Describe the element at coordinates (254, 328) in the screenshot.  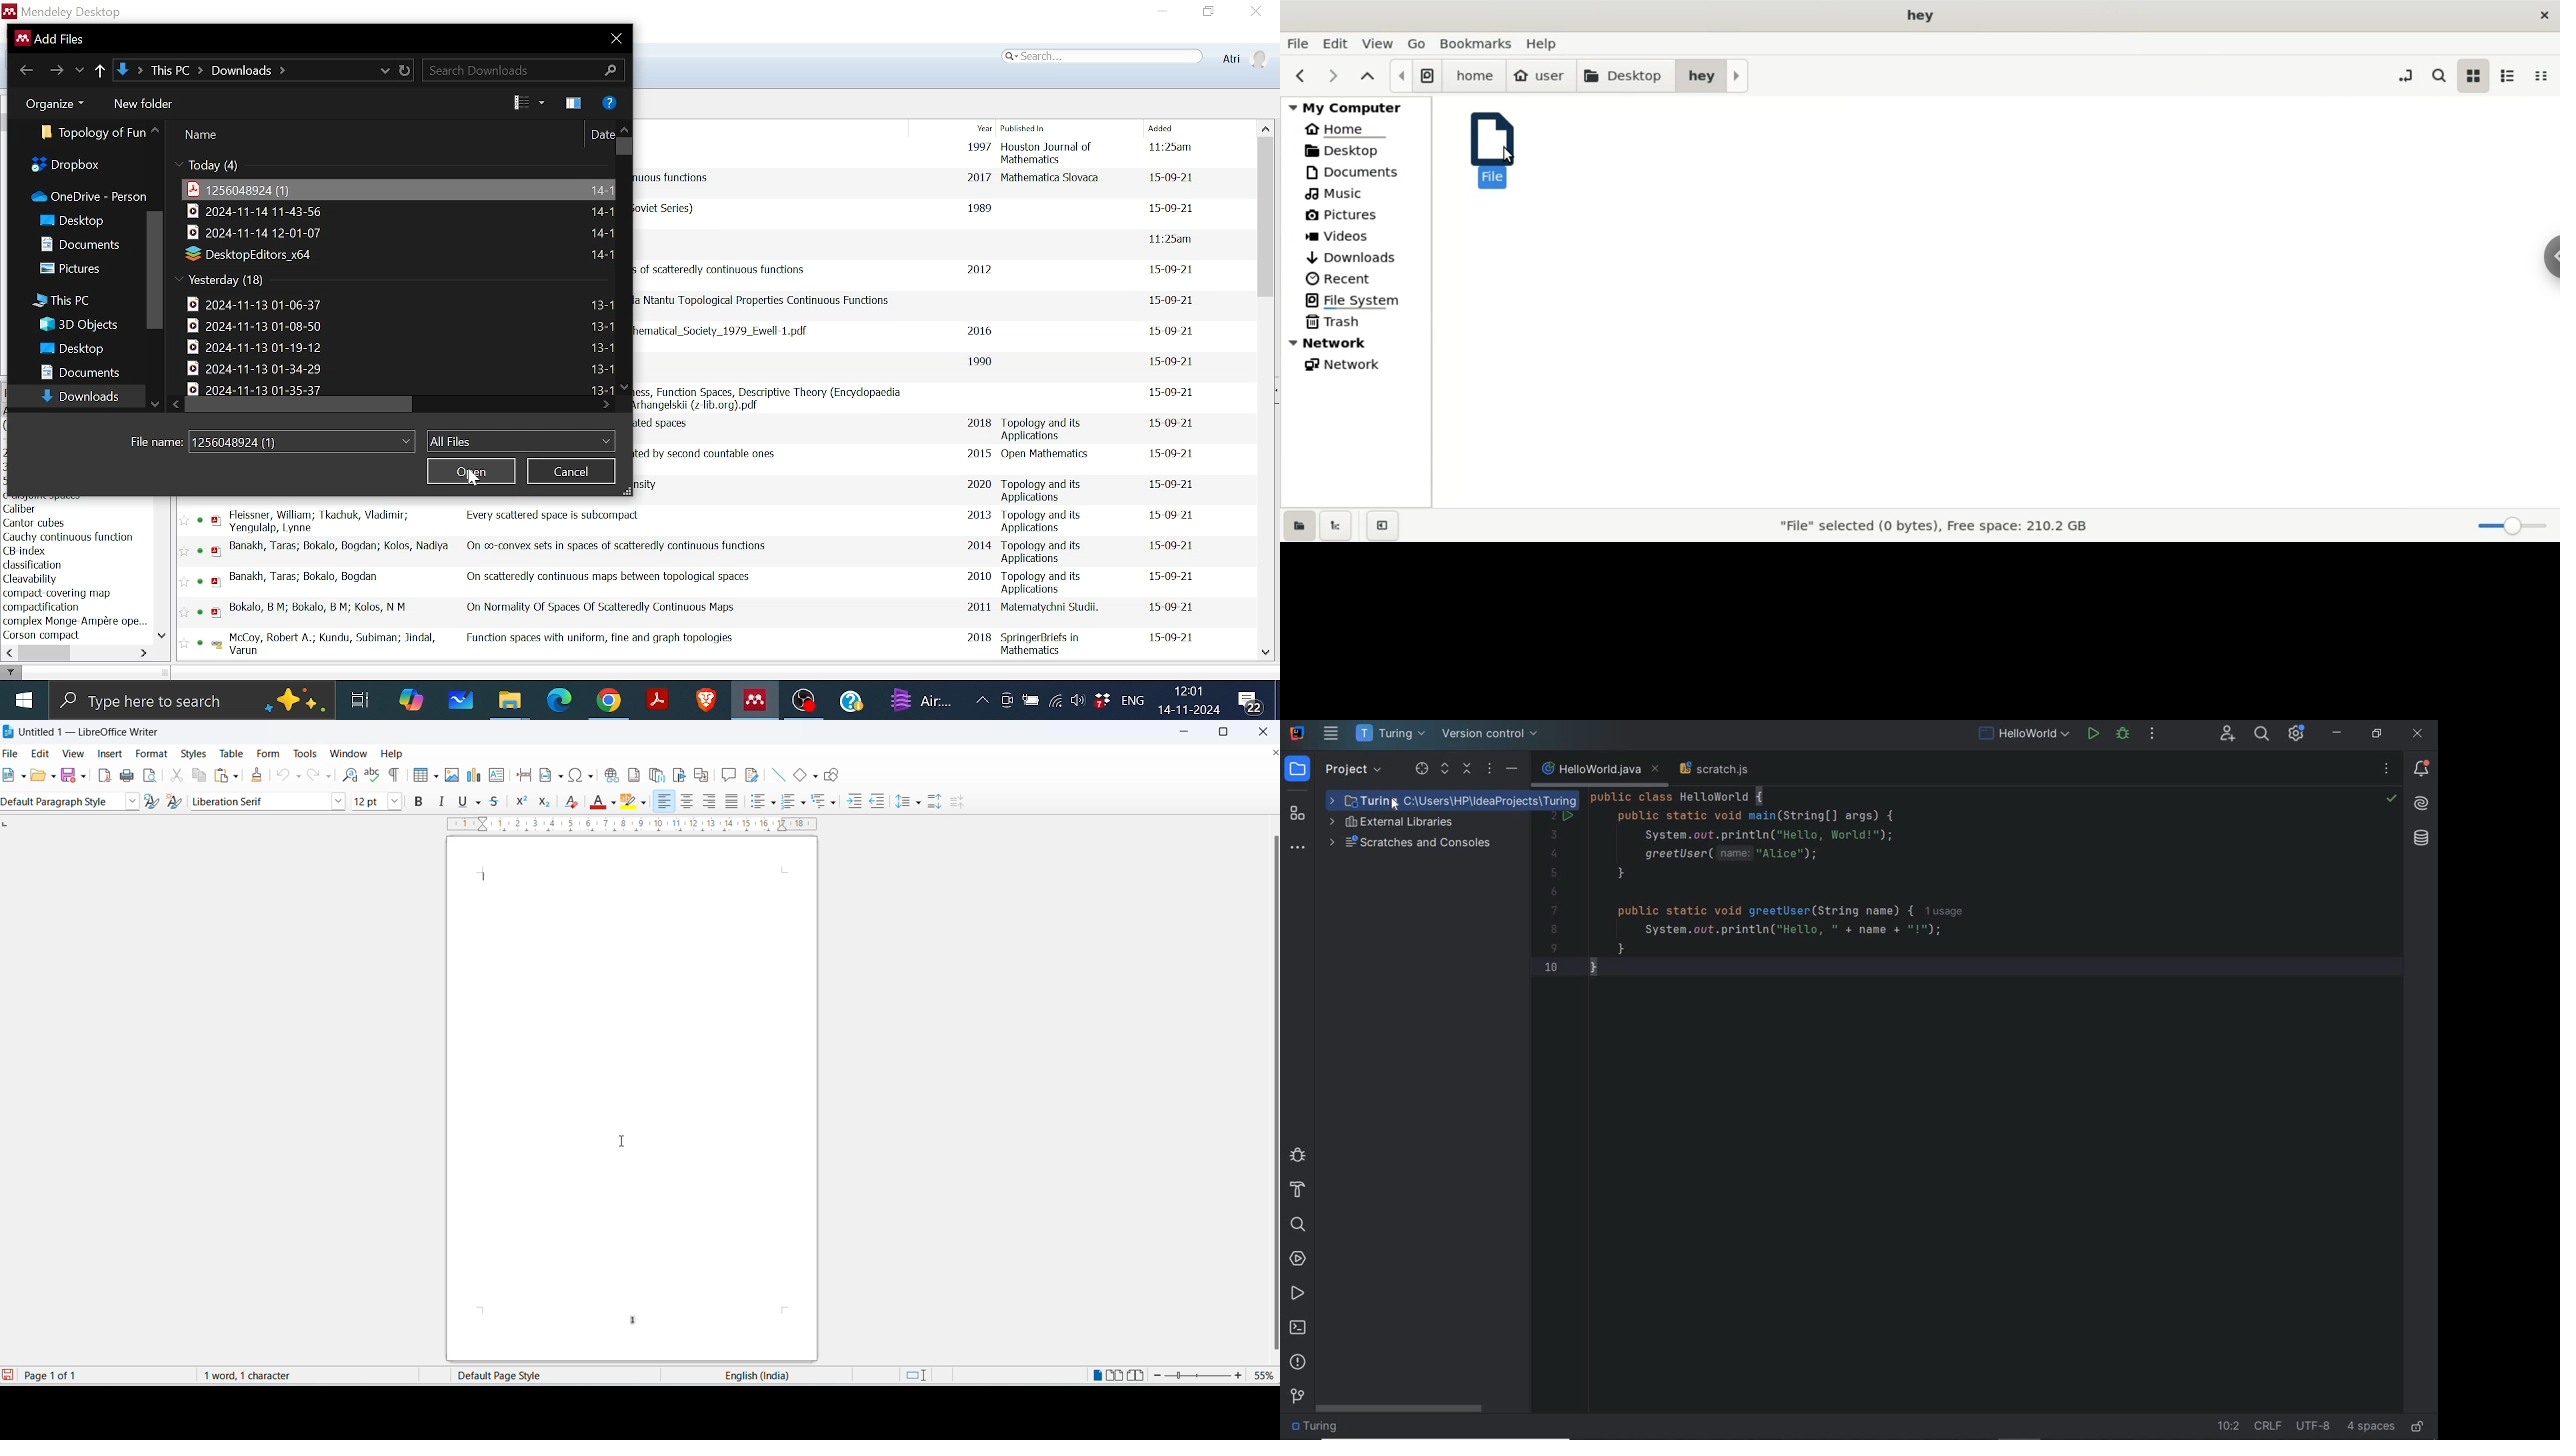
I see `File` at that location.